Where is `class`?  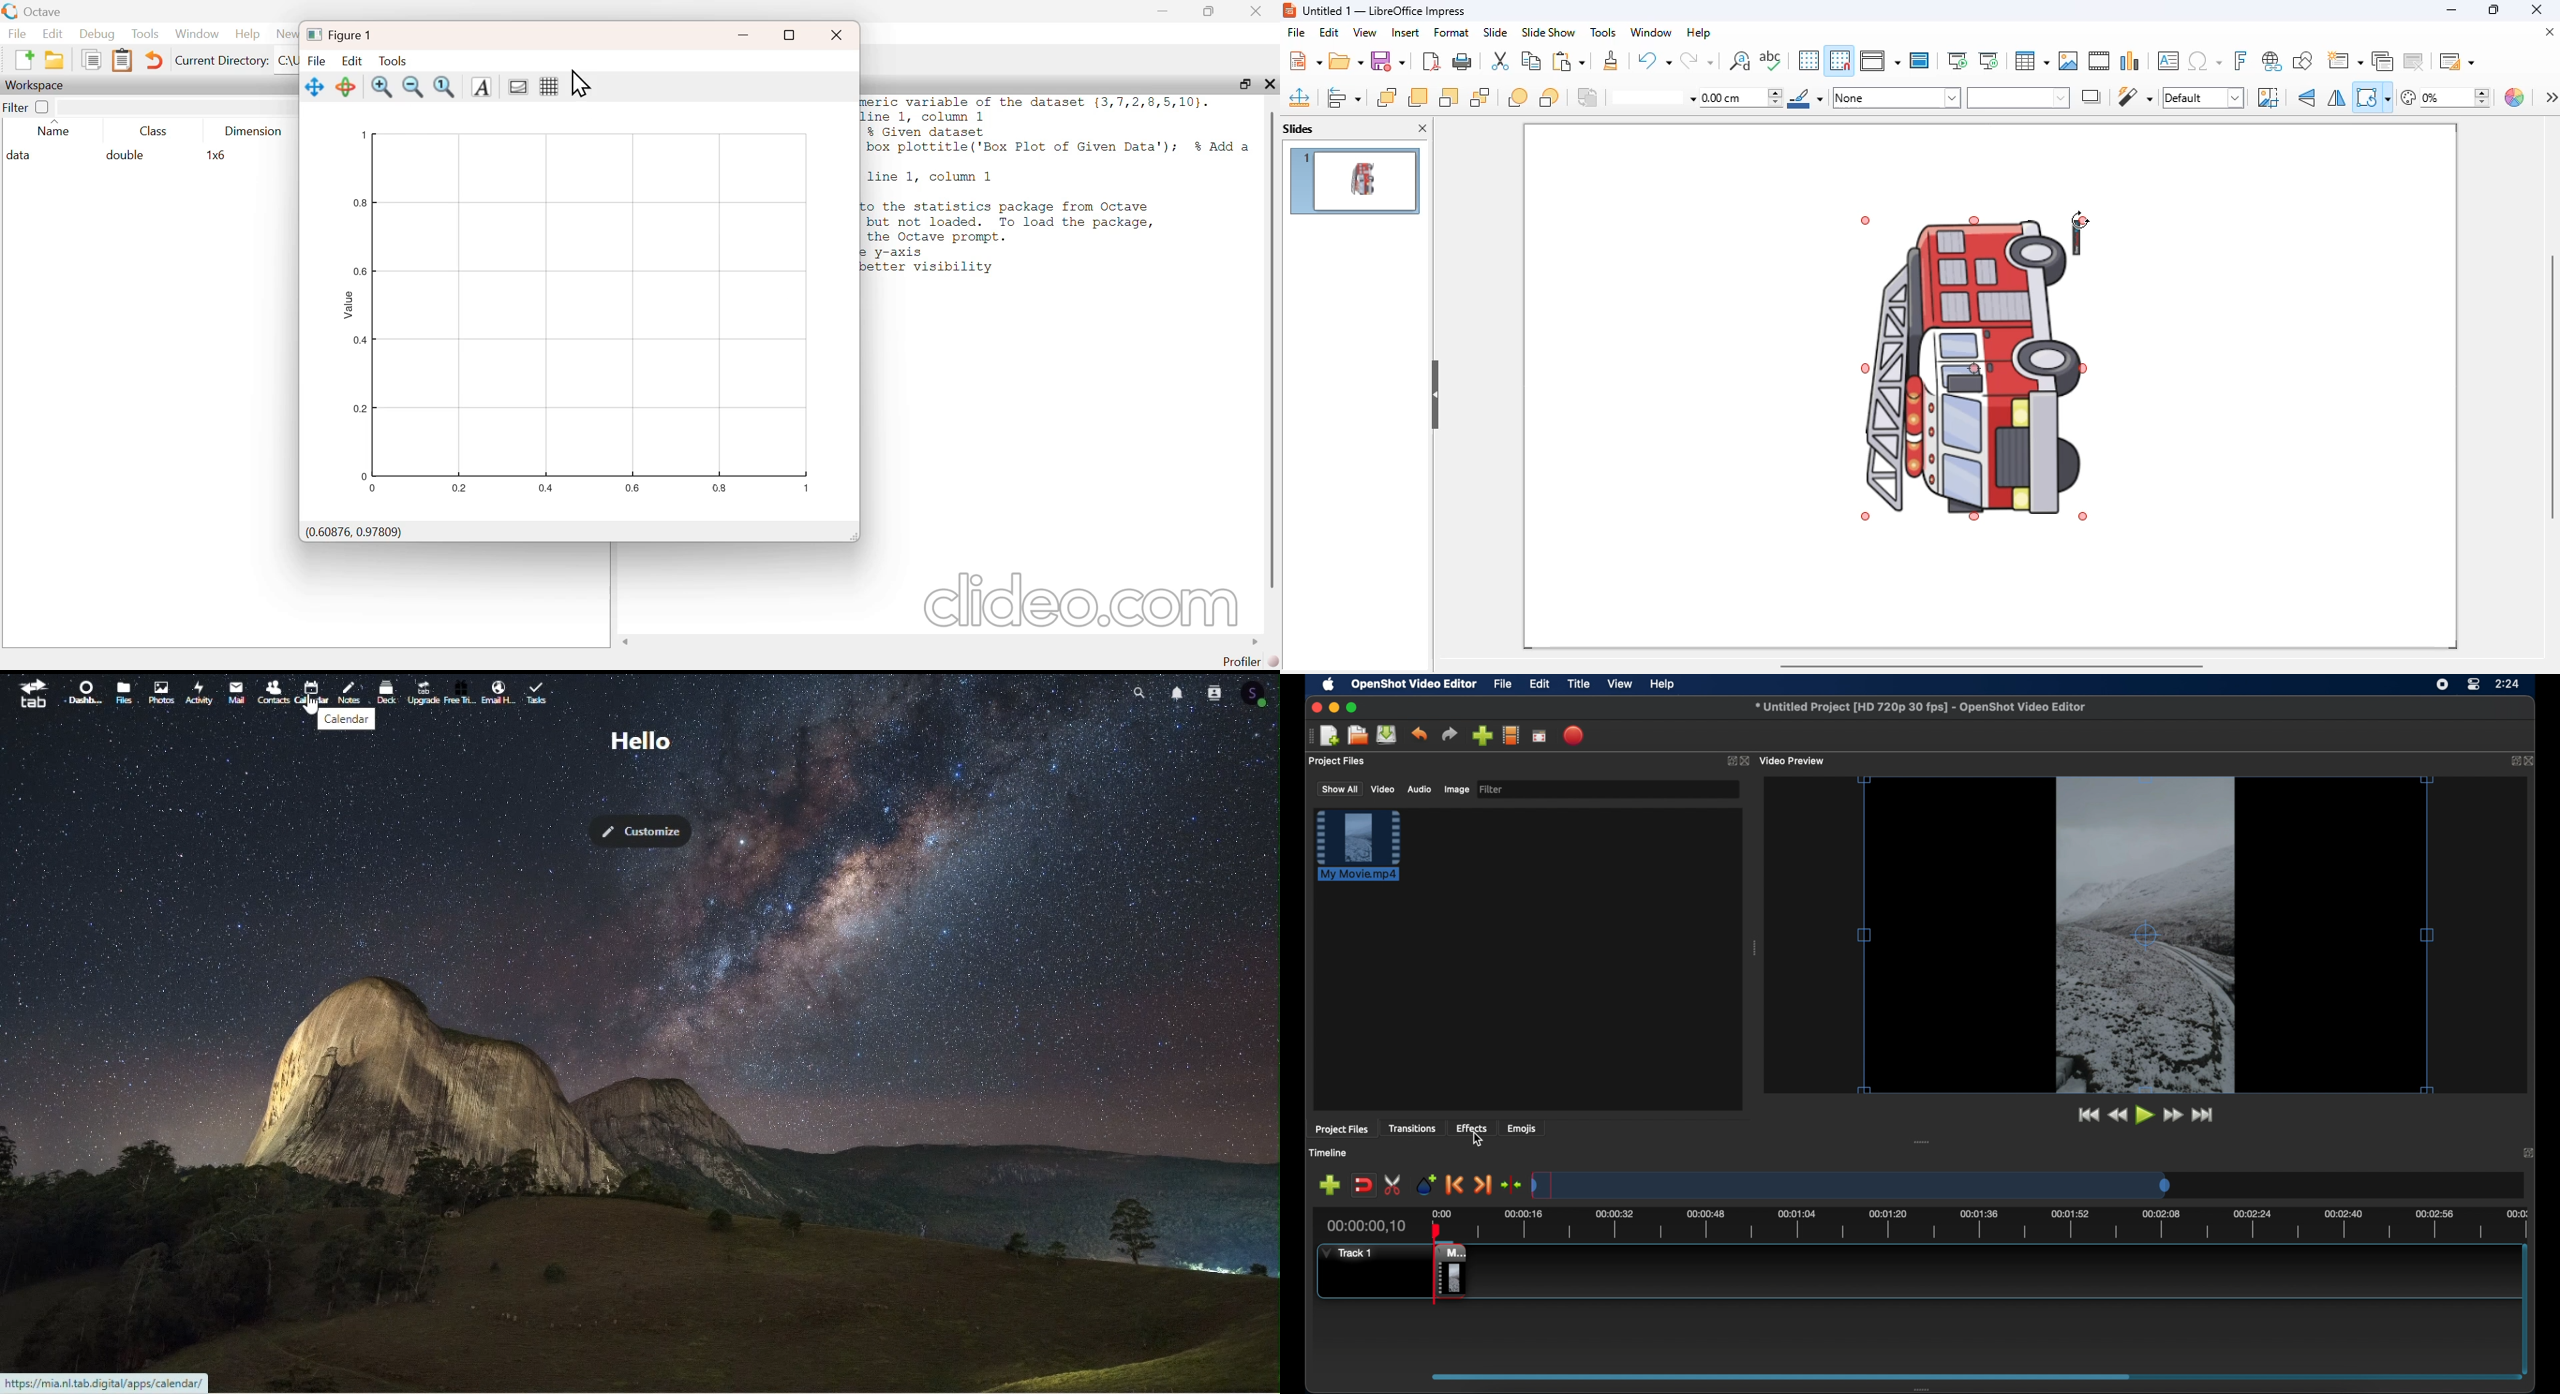 class is located at coordinates (154, 131).